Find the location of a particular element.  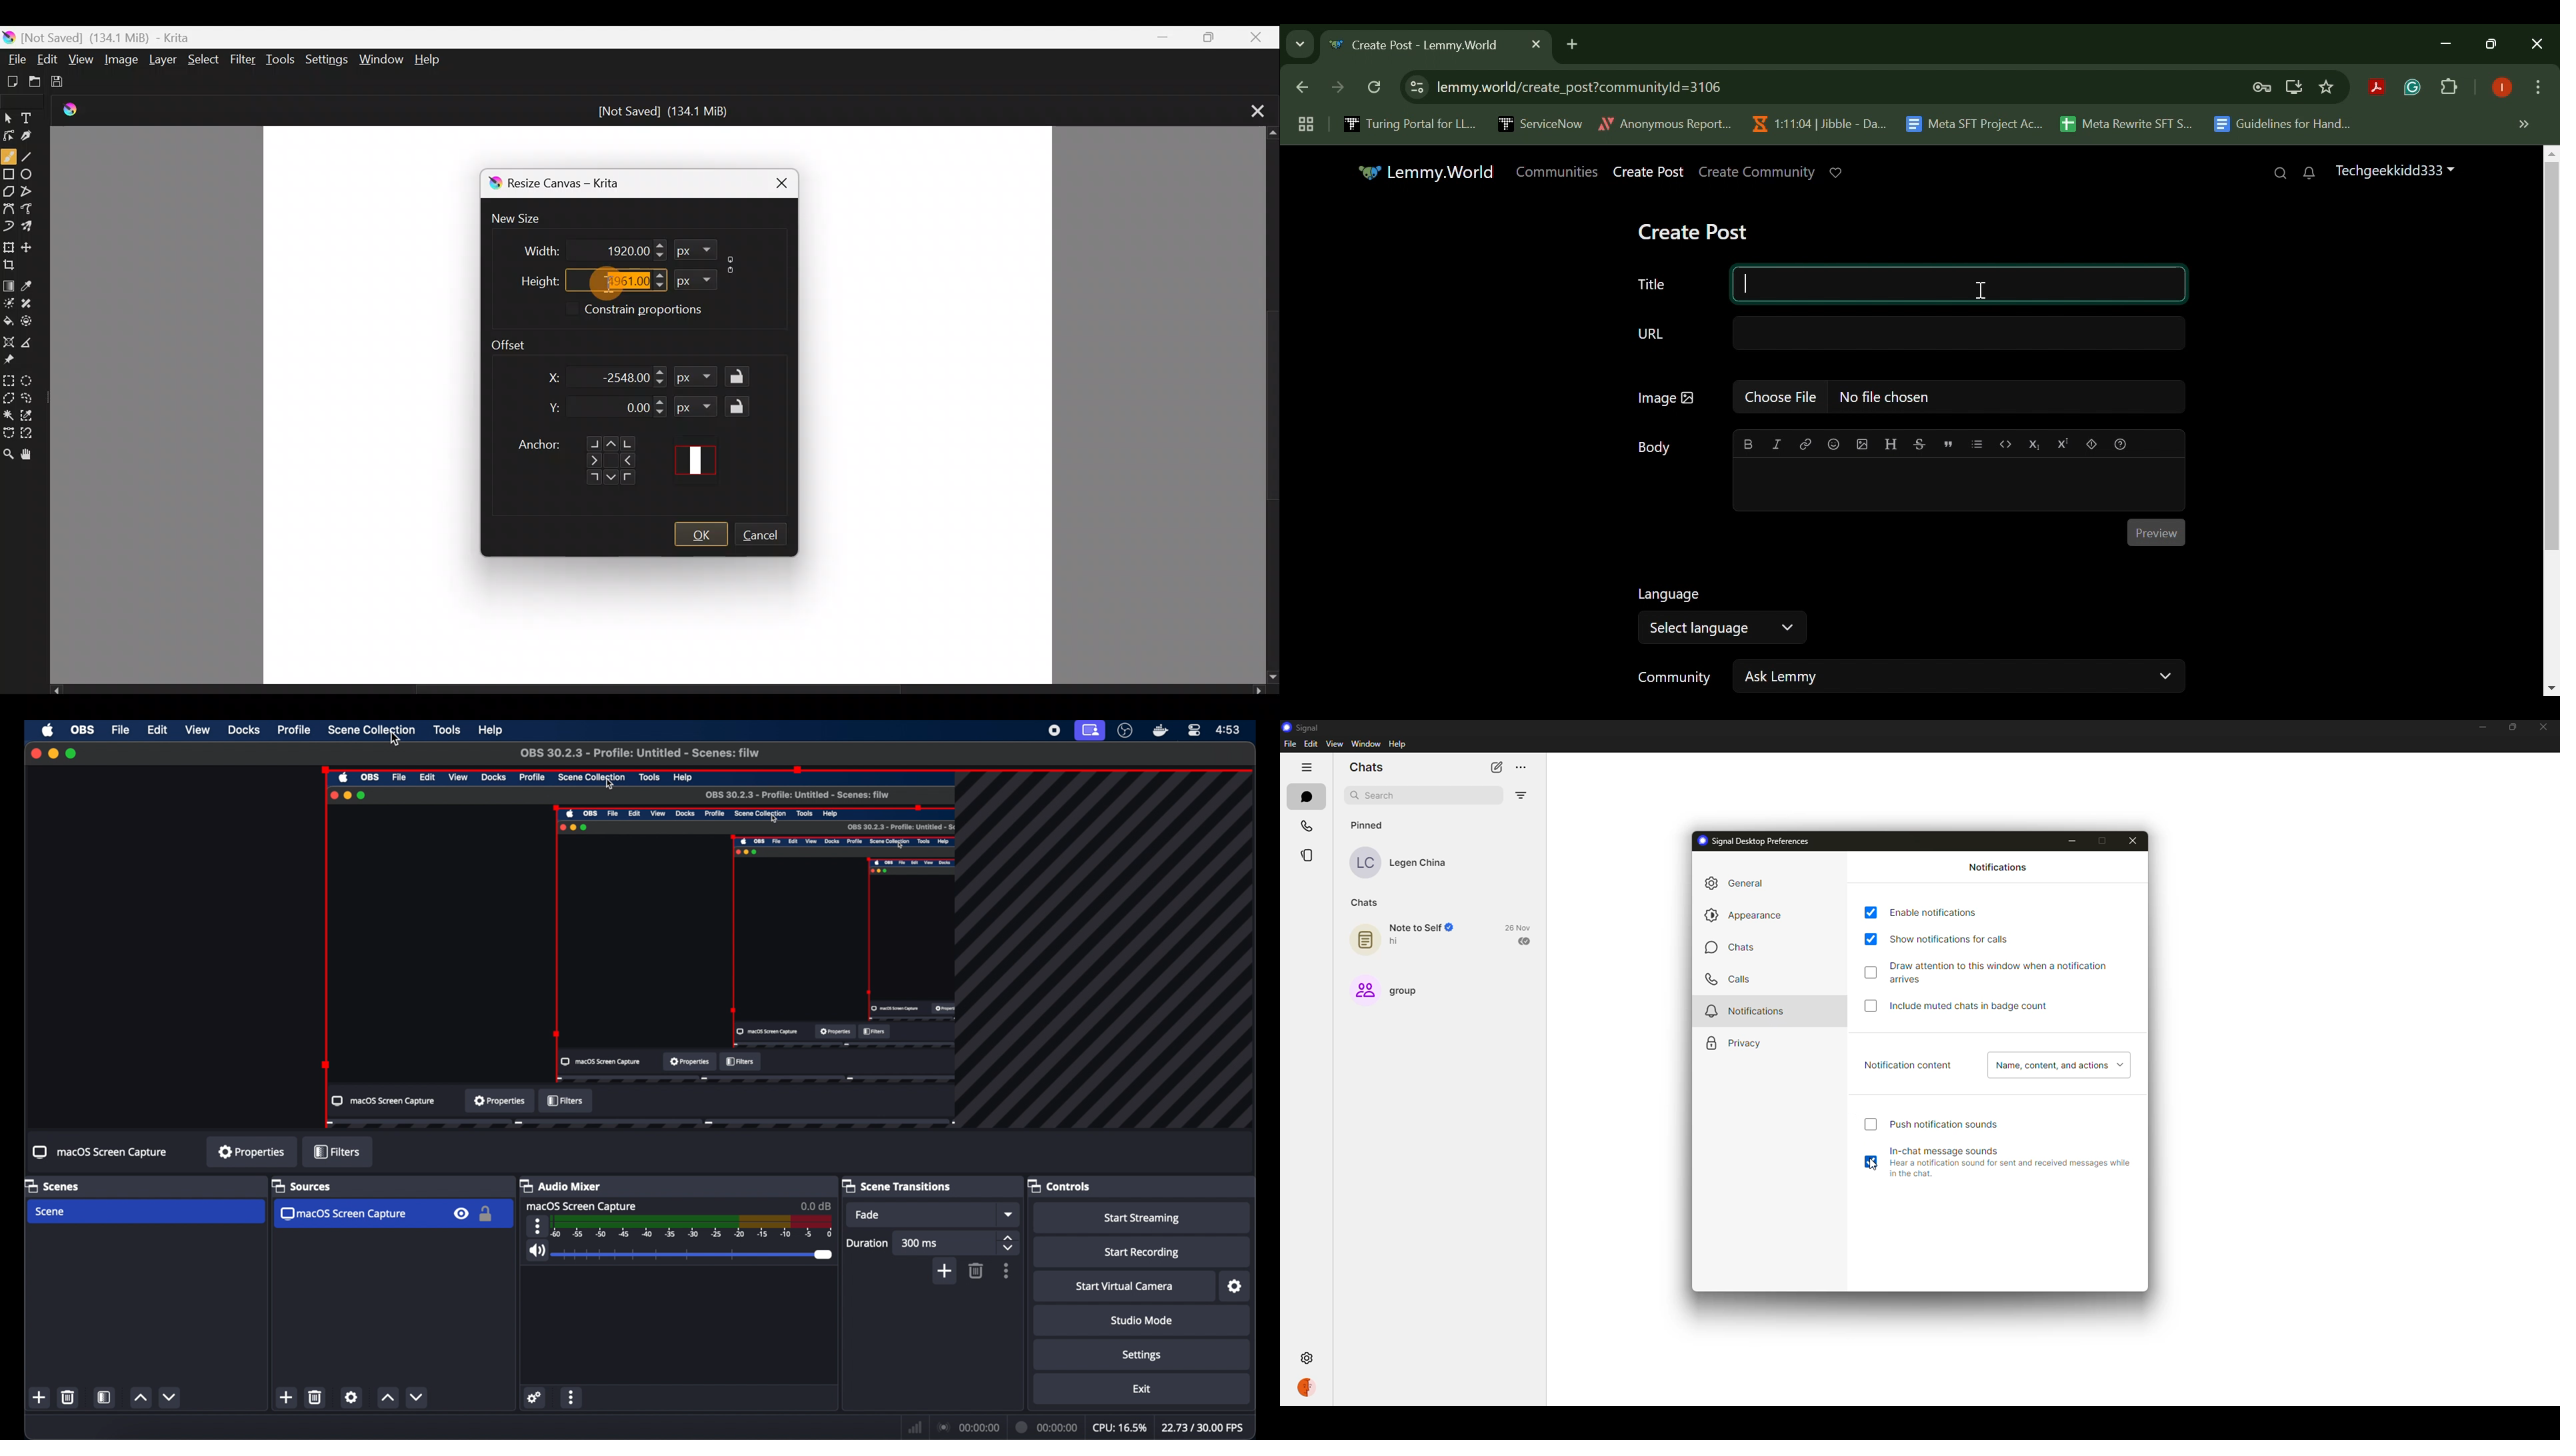

settings is located at coordinates (1307, 1360).